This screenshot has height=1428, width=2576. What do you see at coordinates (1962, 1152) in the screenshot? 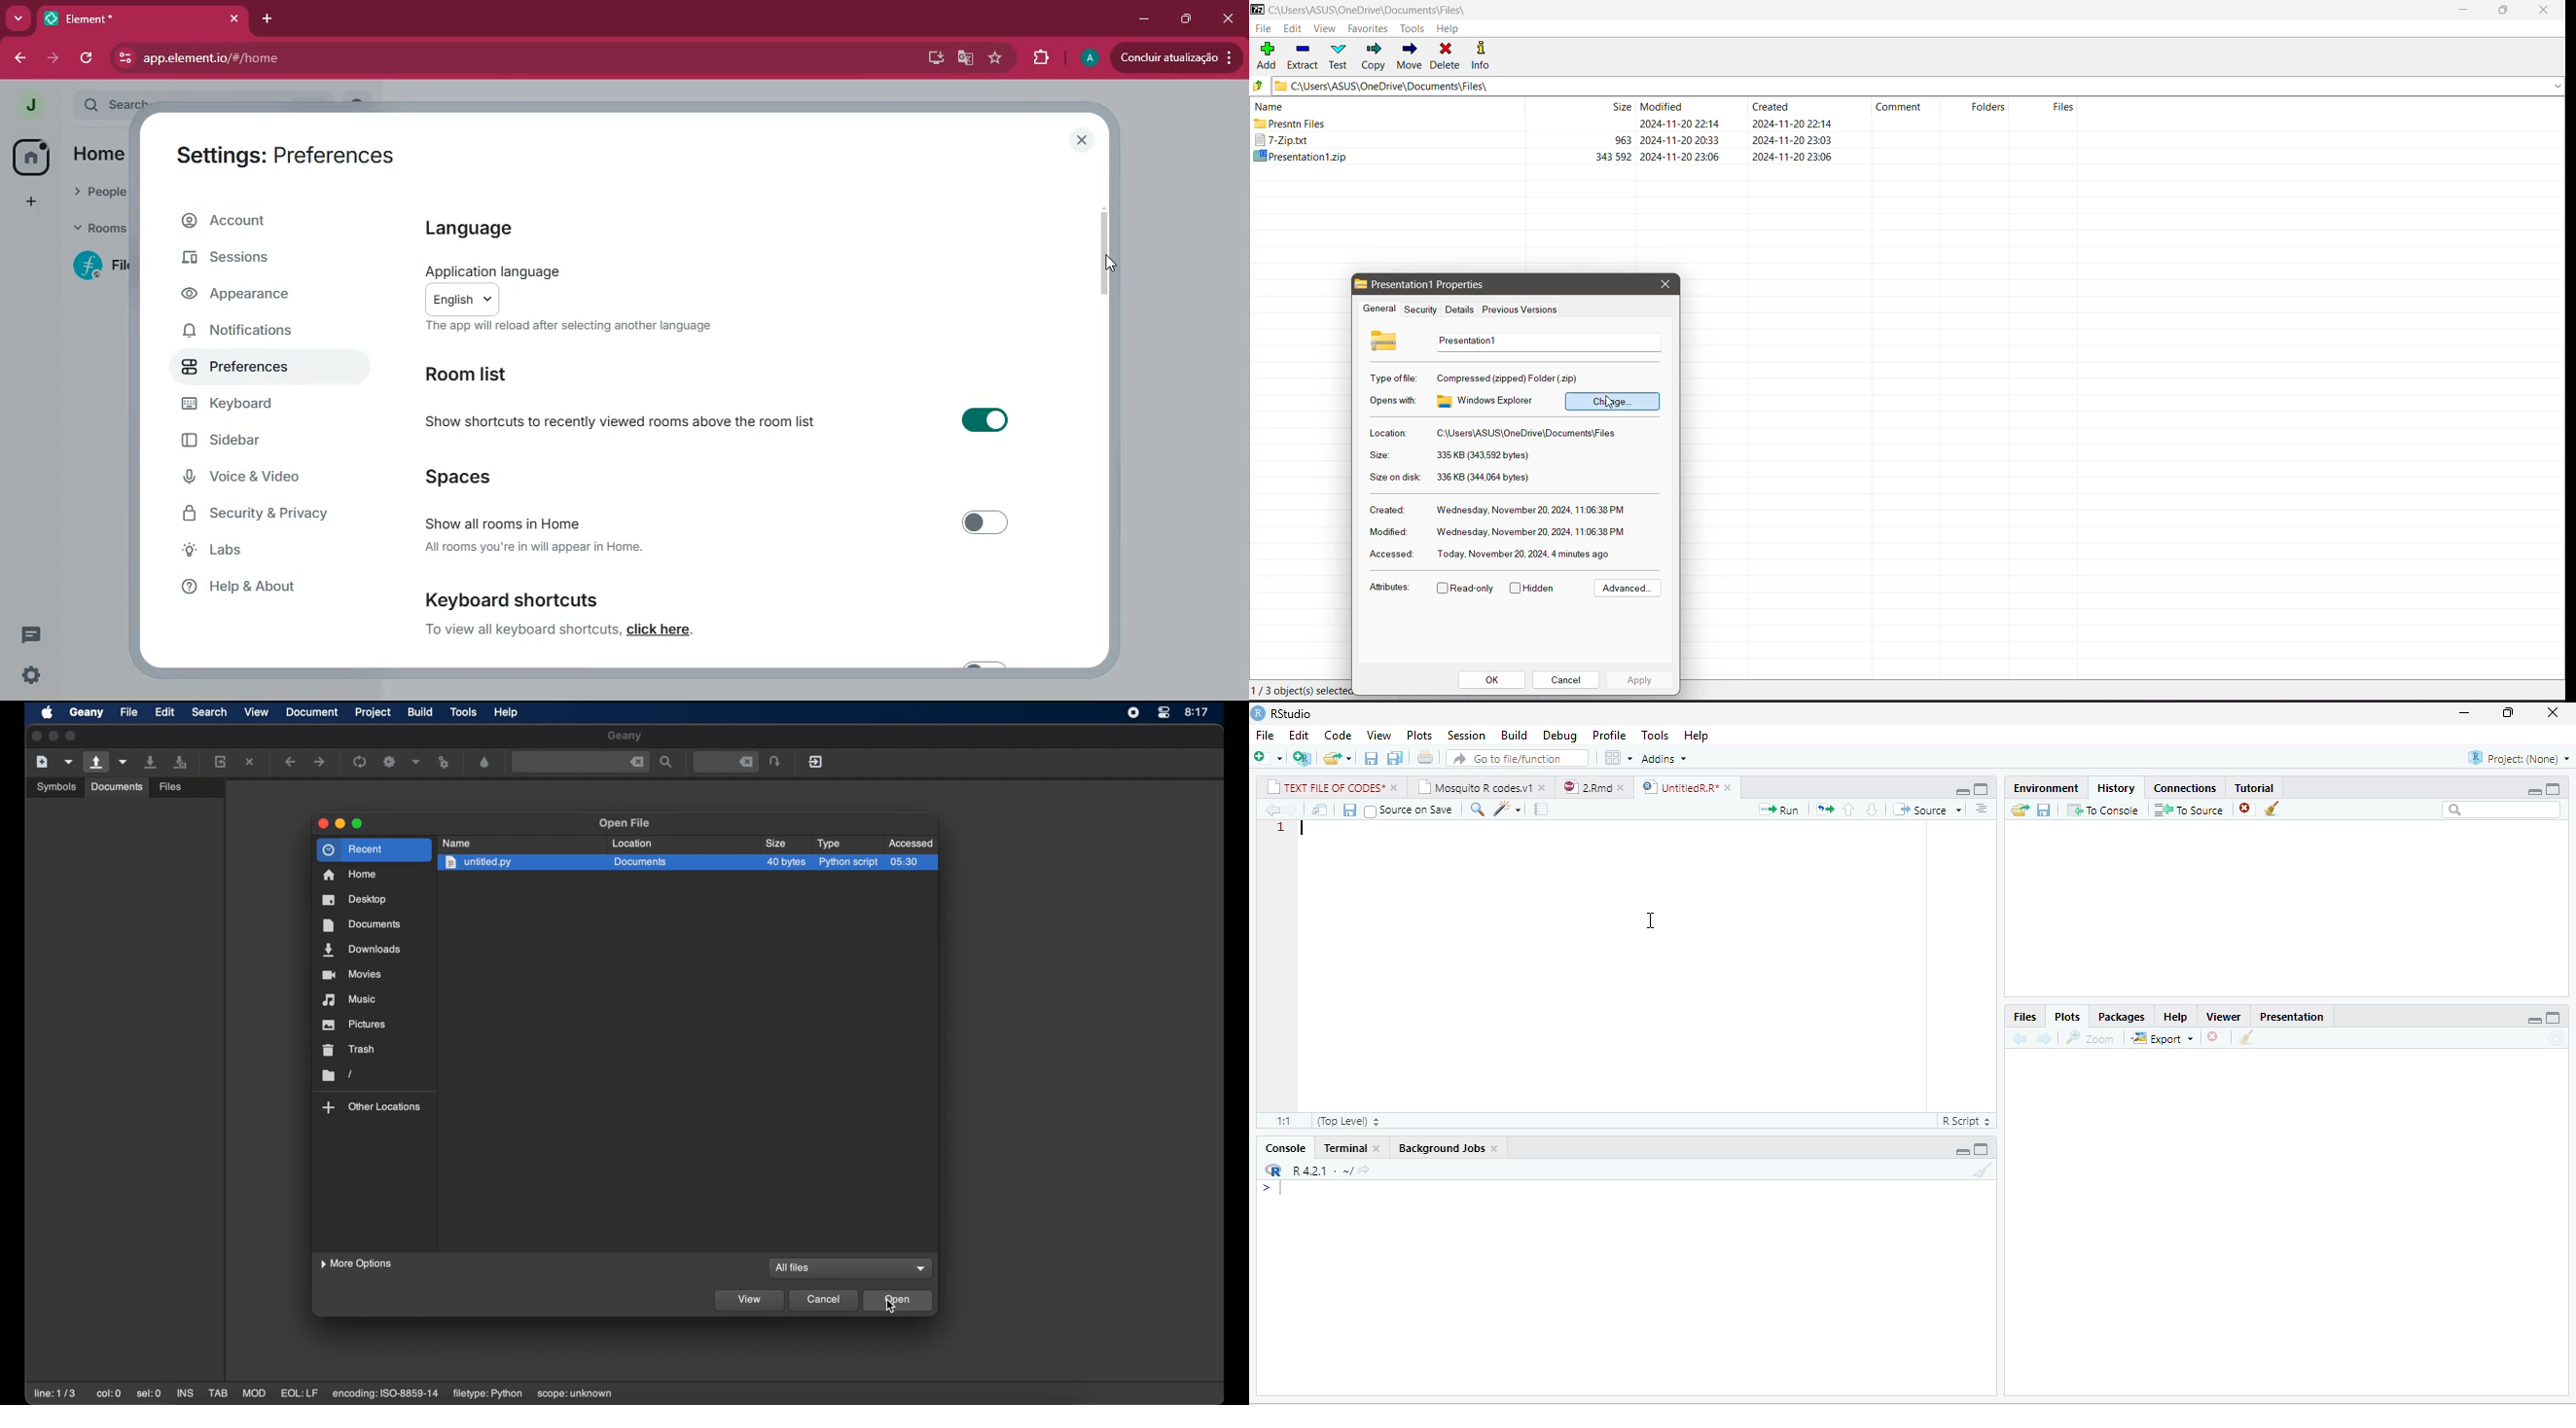
I see `minimize` at bounding box center [1962, 1152].